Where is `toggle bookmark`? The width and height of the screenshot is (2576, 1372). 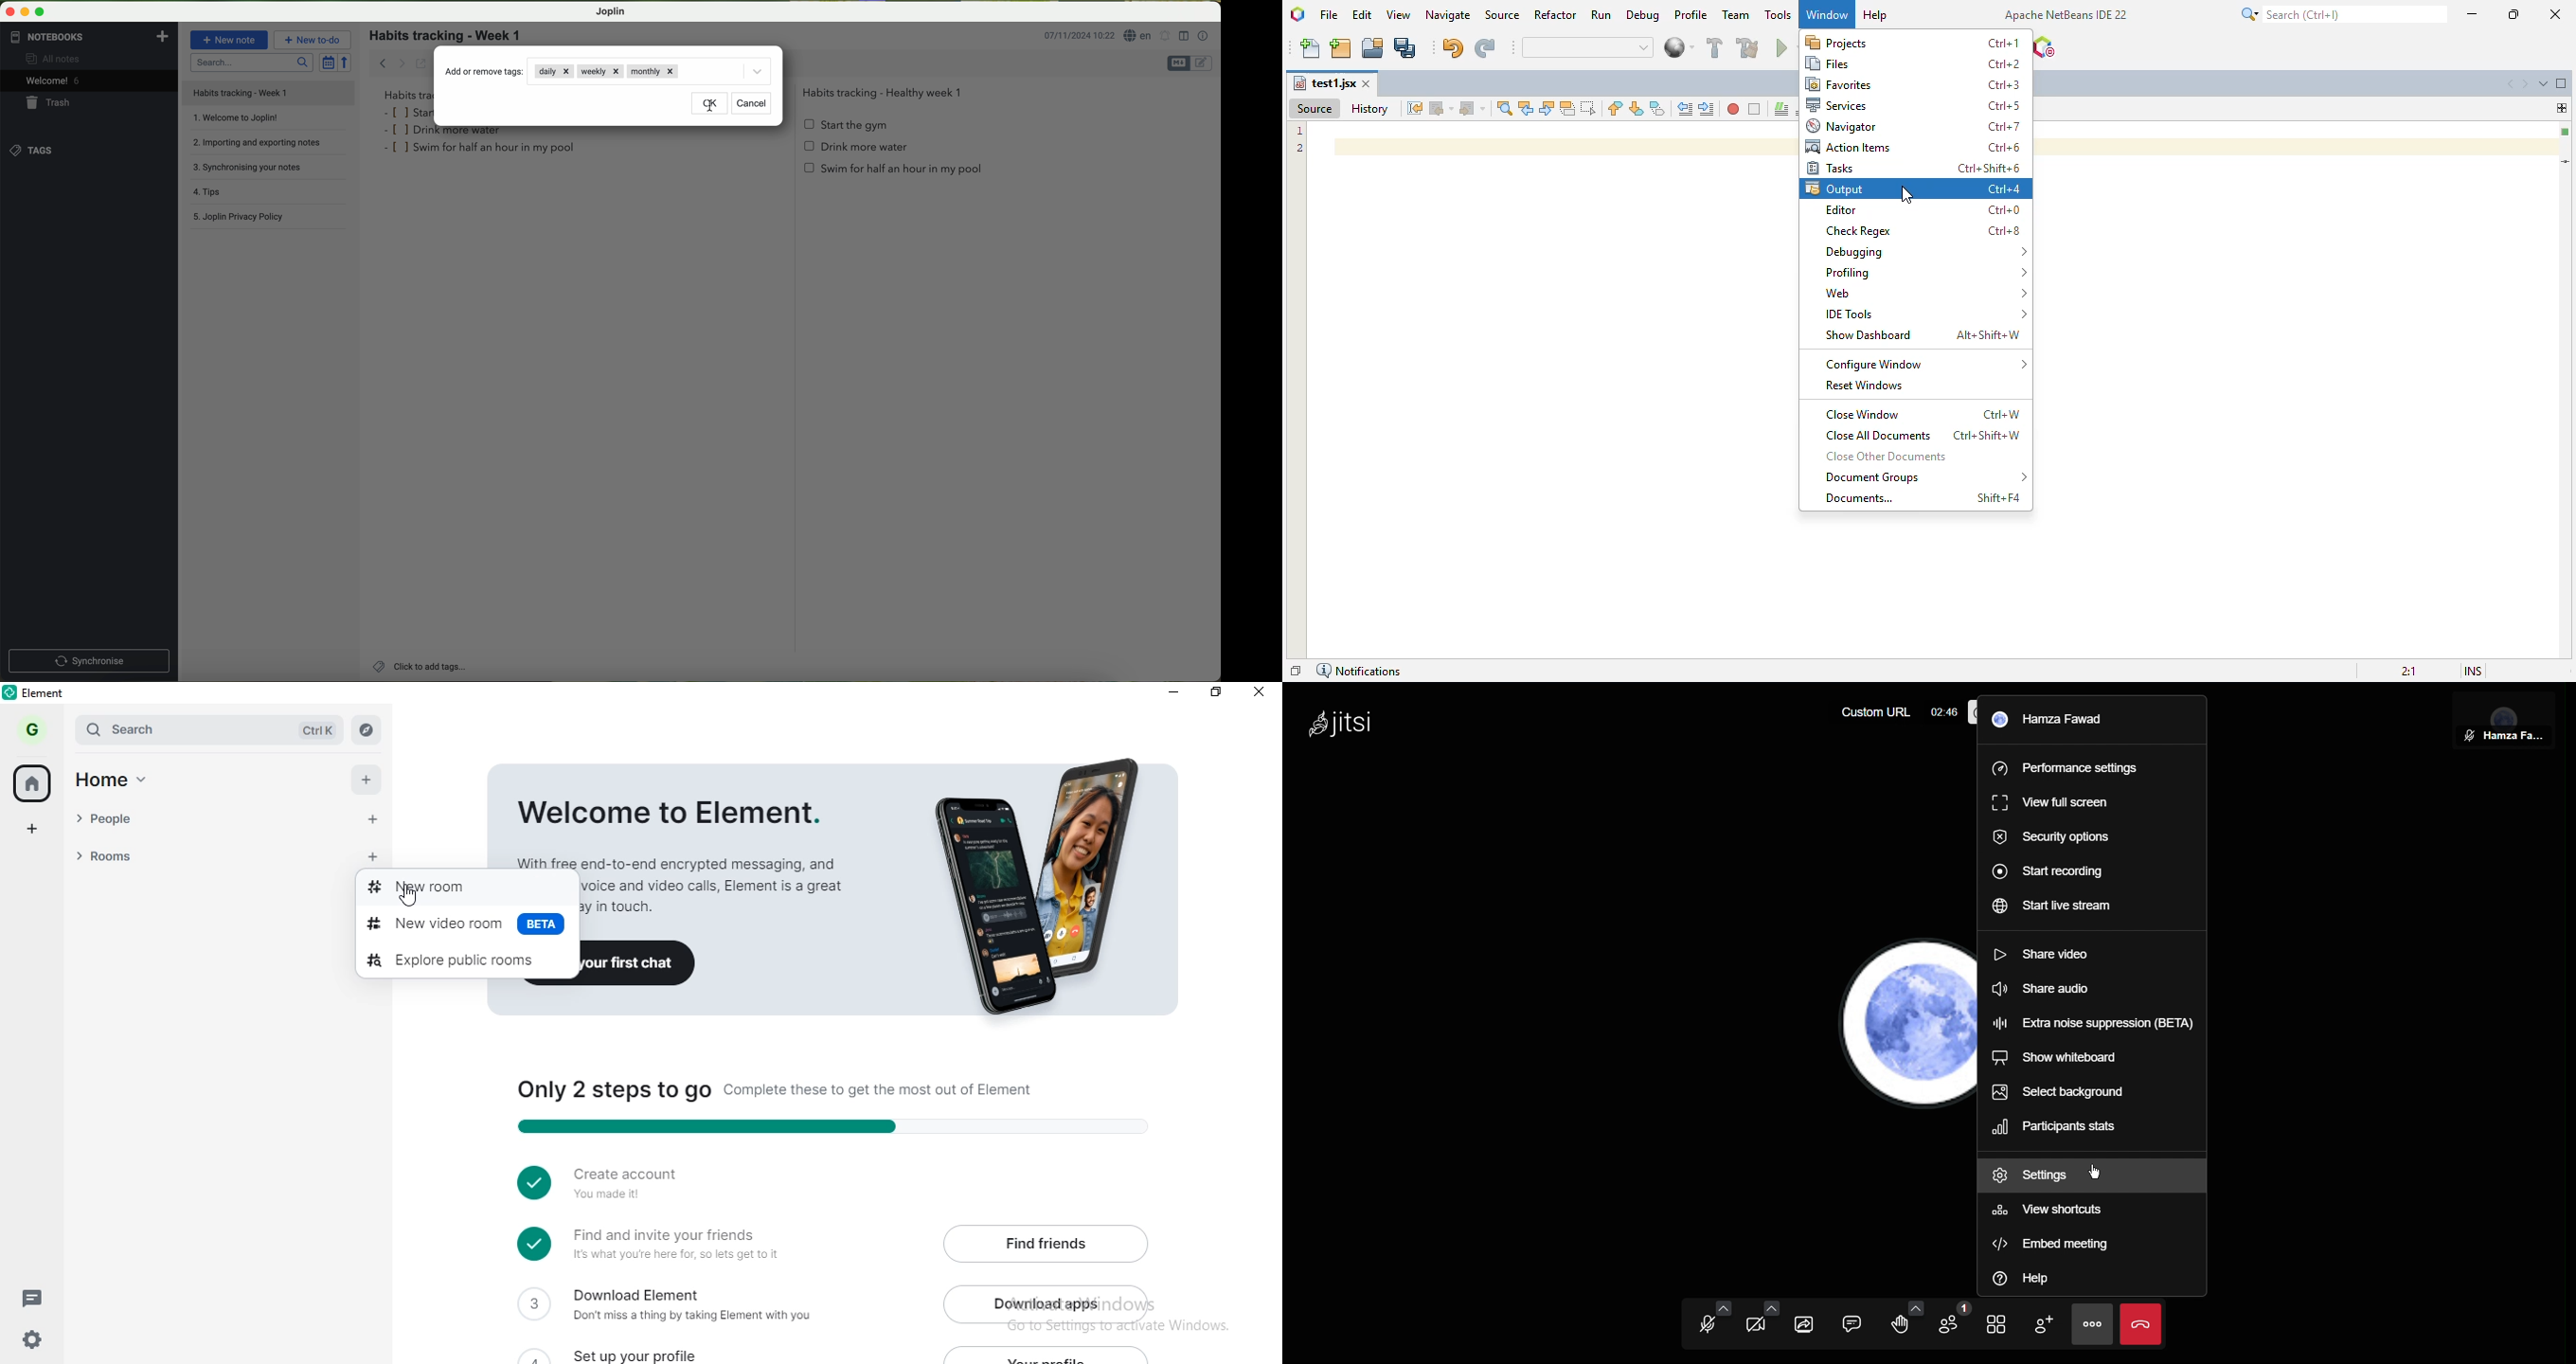 toggle bookmark is located at coordinates (1657, 108).